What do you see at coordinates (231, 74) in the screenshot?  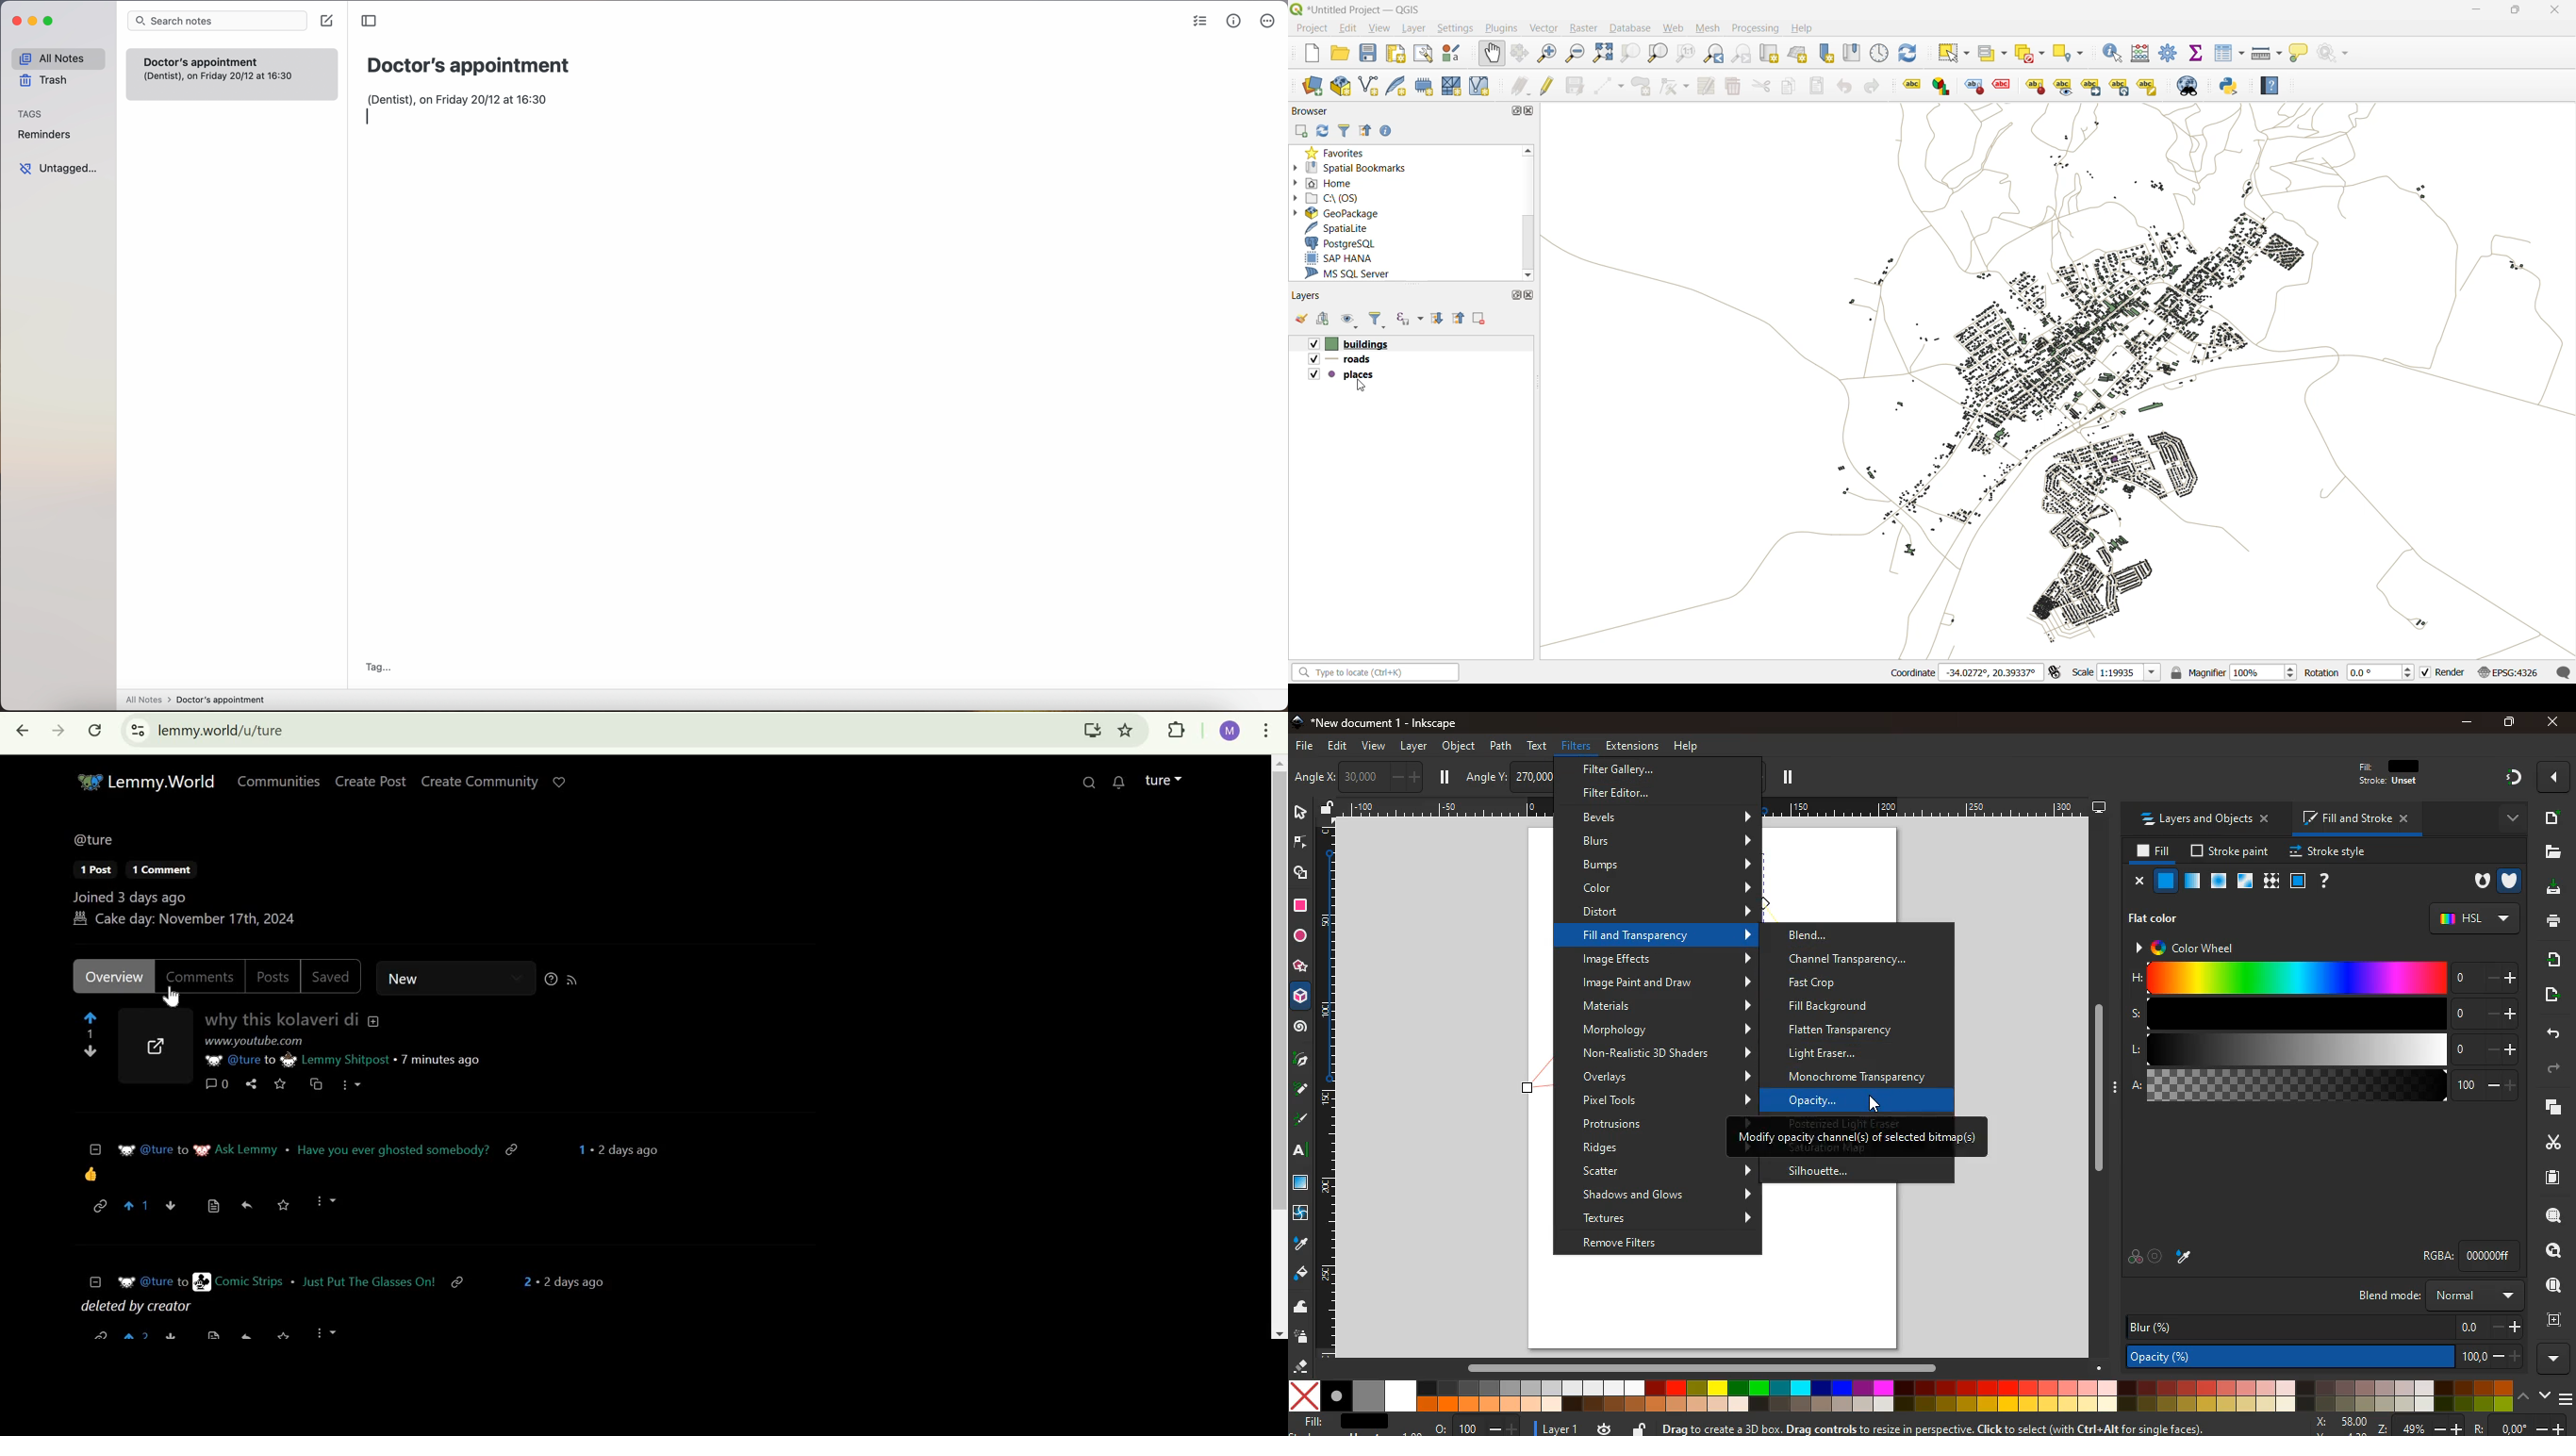 I see `Doctor's appointment` at bounding box center [231, 74].